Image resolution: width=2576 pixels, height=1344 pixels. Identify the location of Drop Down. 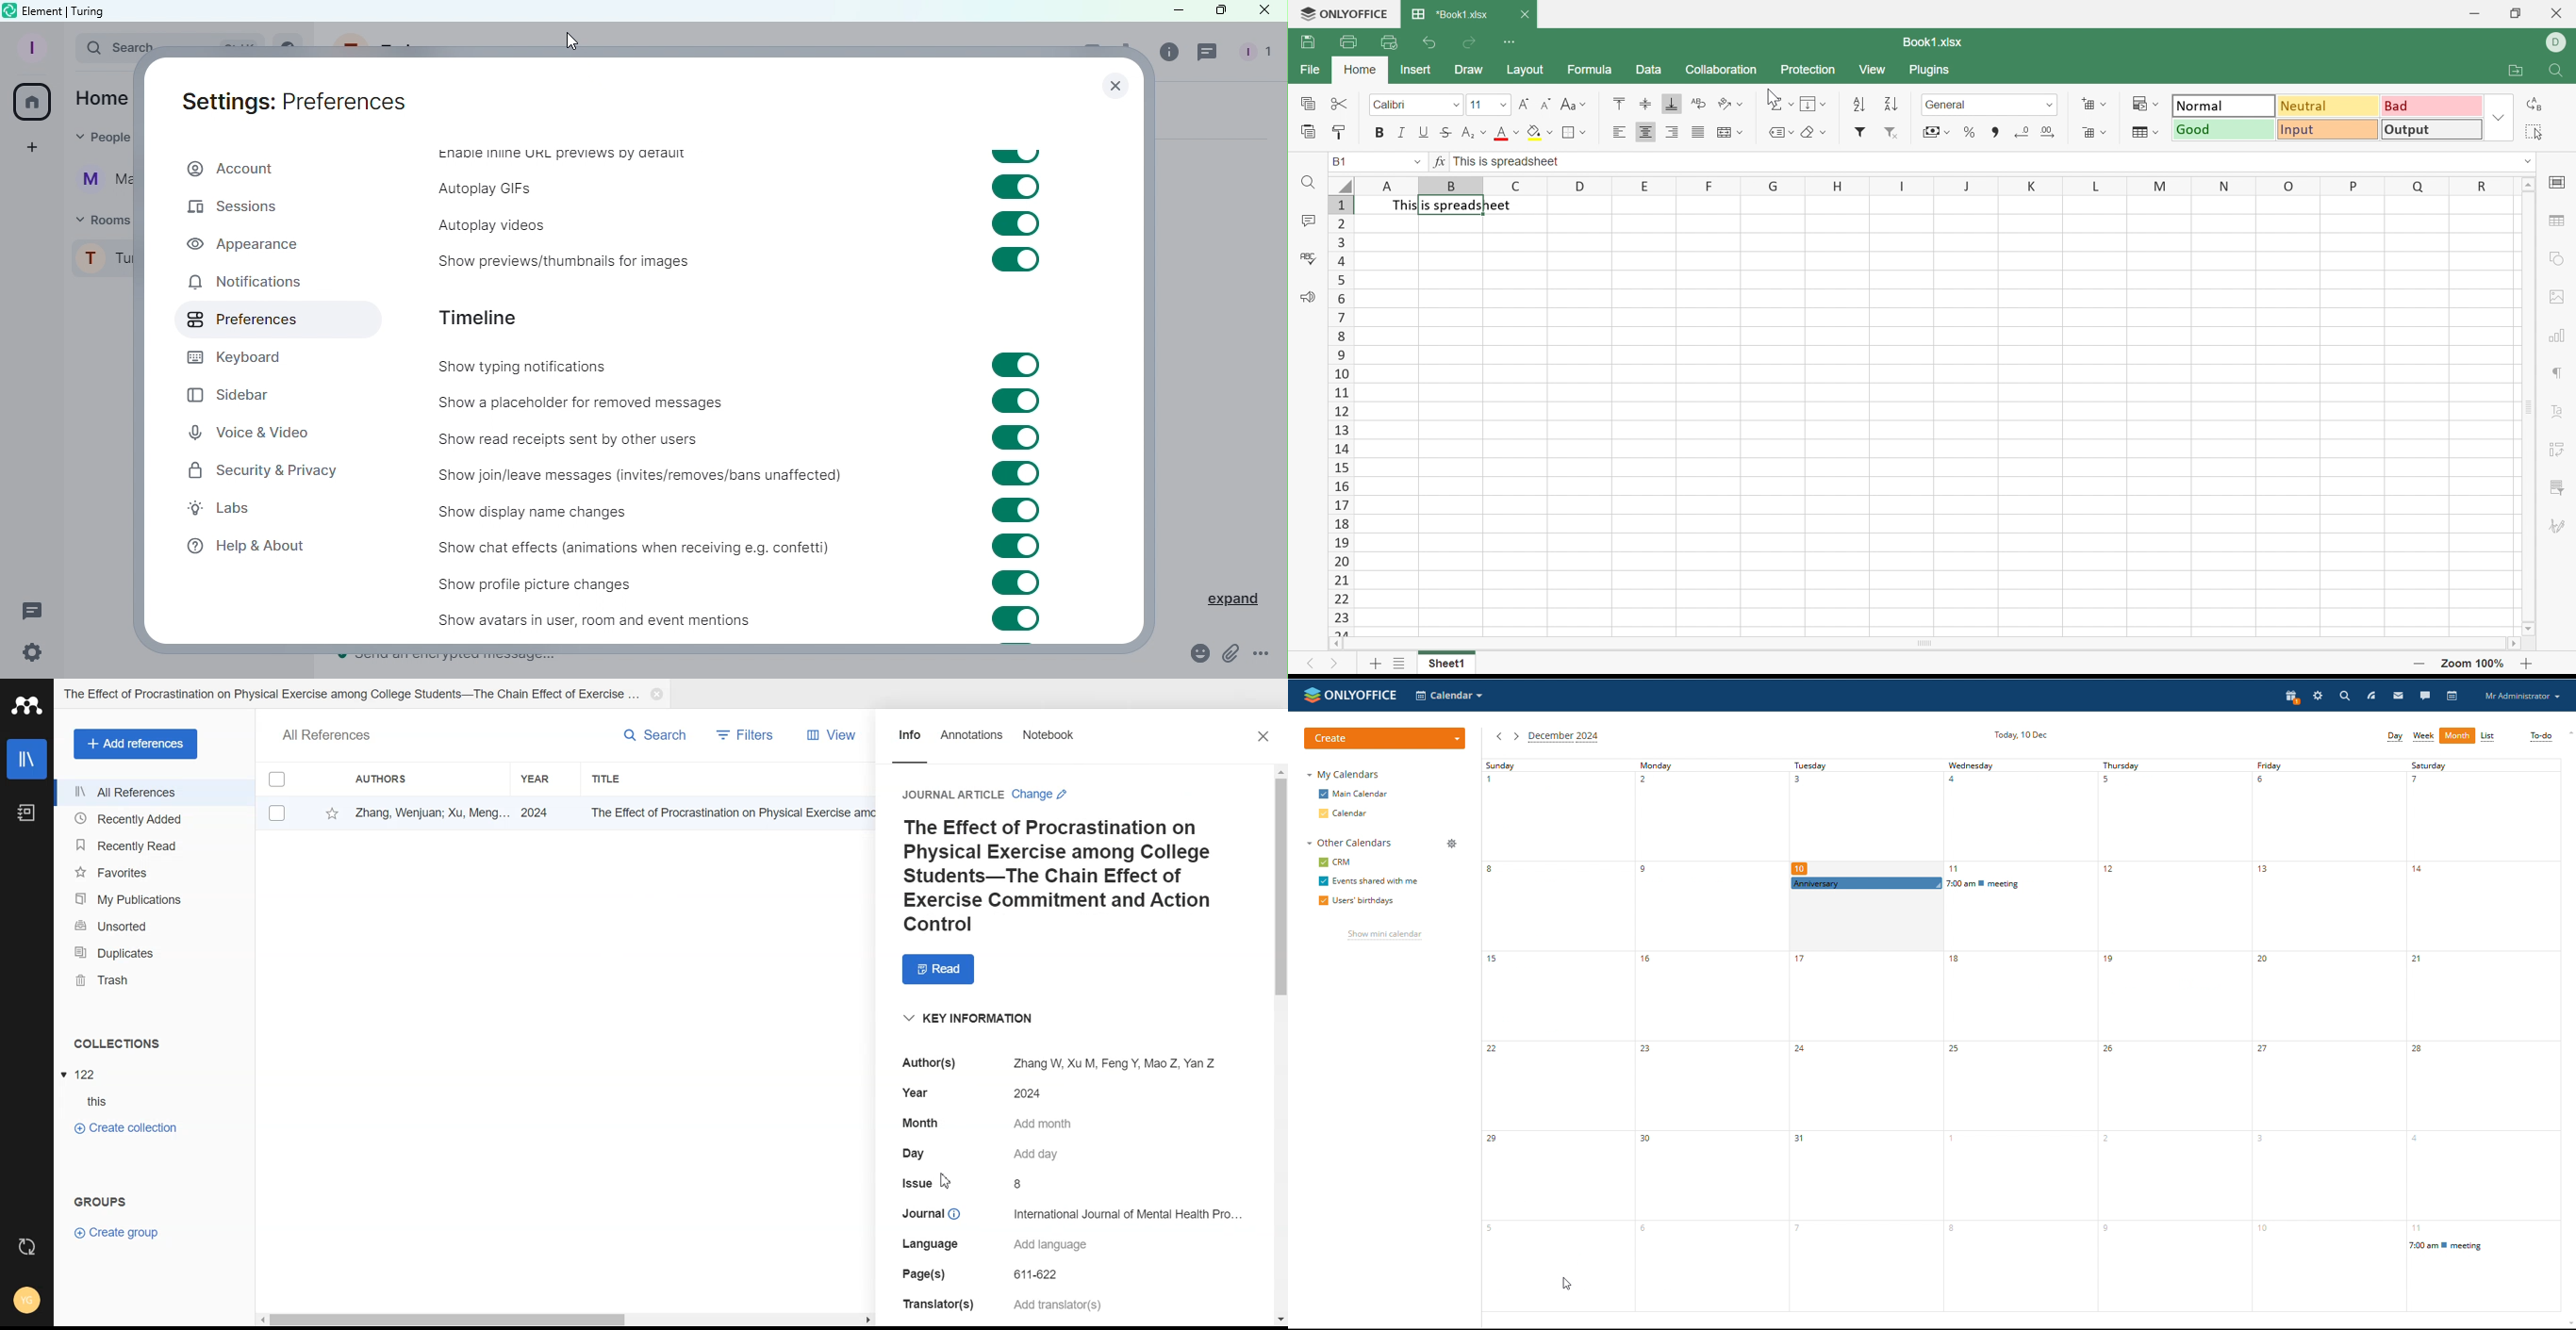
(1585, 104).